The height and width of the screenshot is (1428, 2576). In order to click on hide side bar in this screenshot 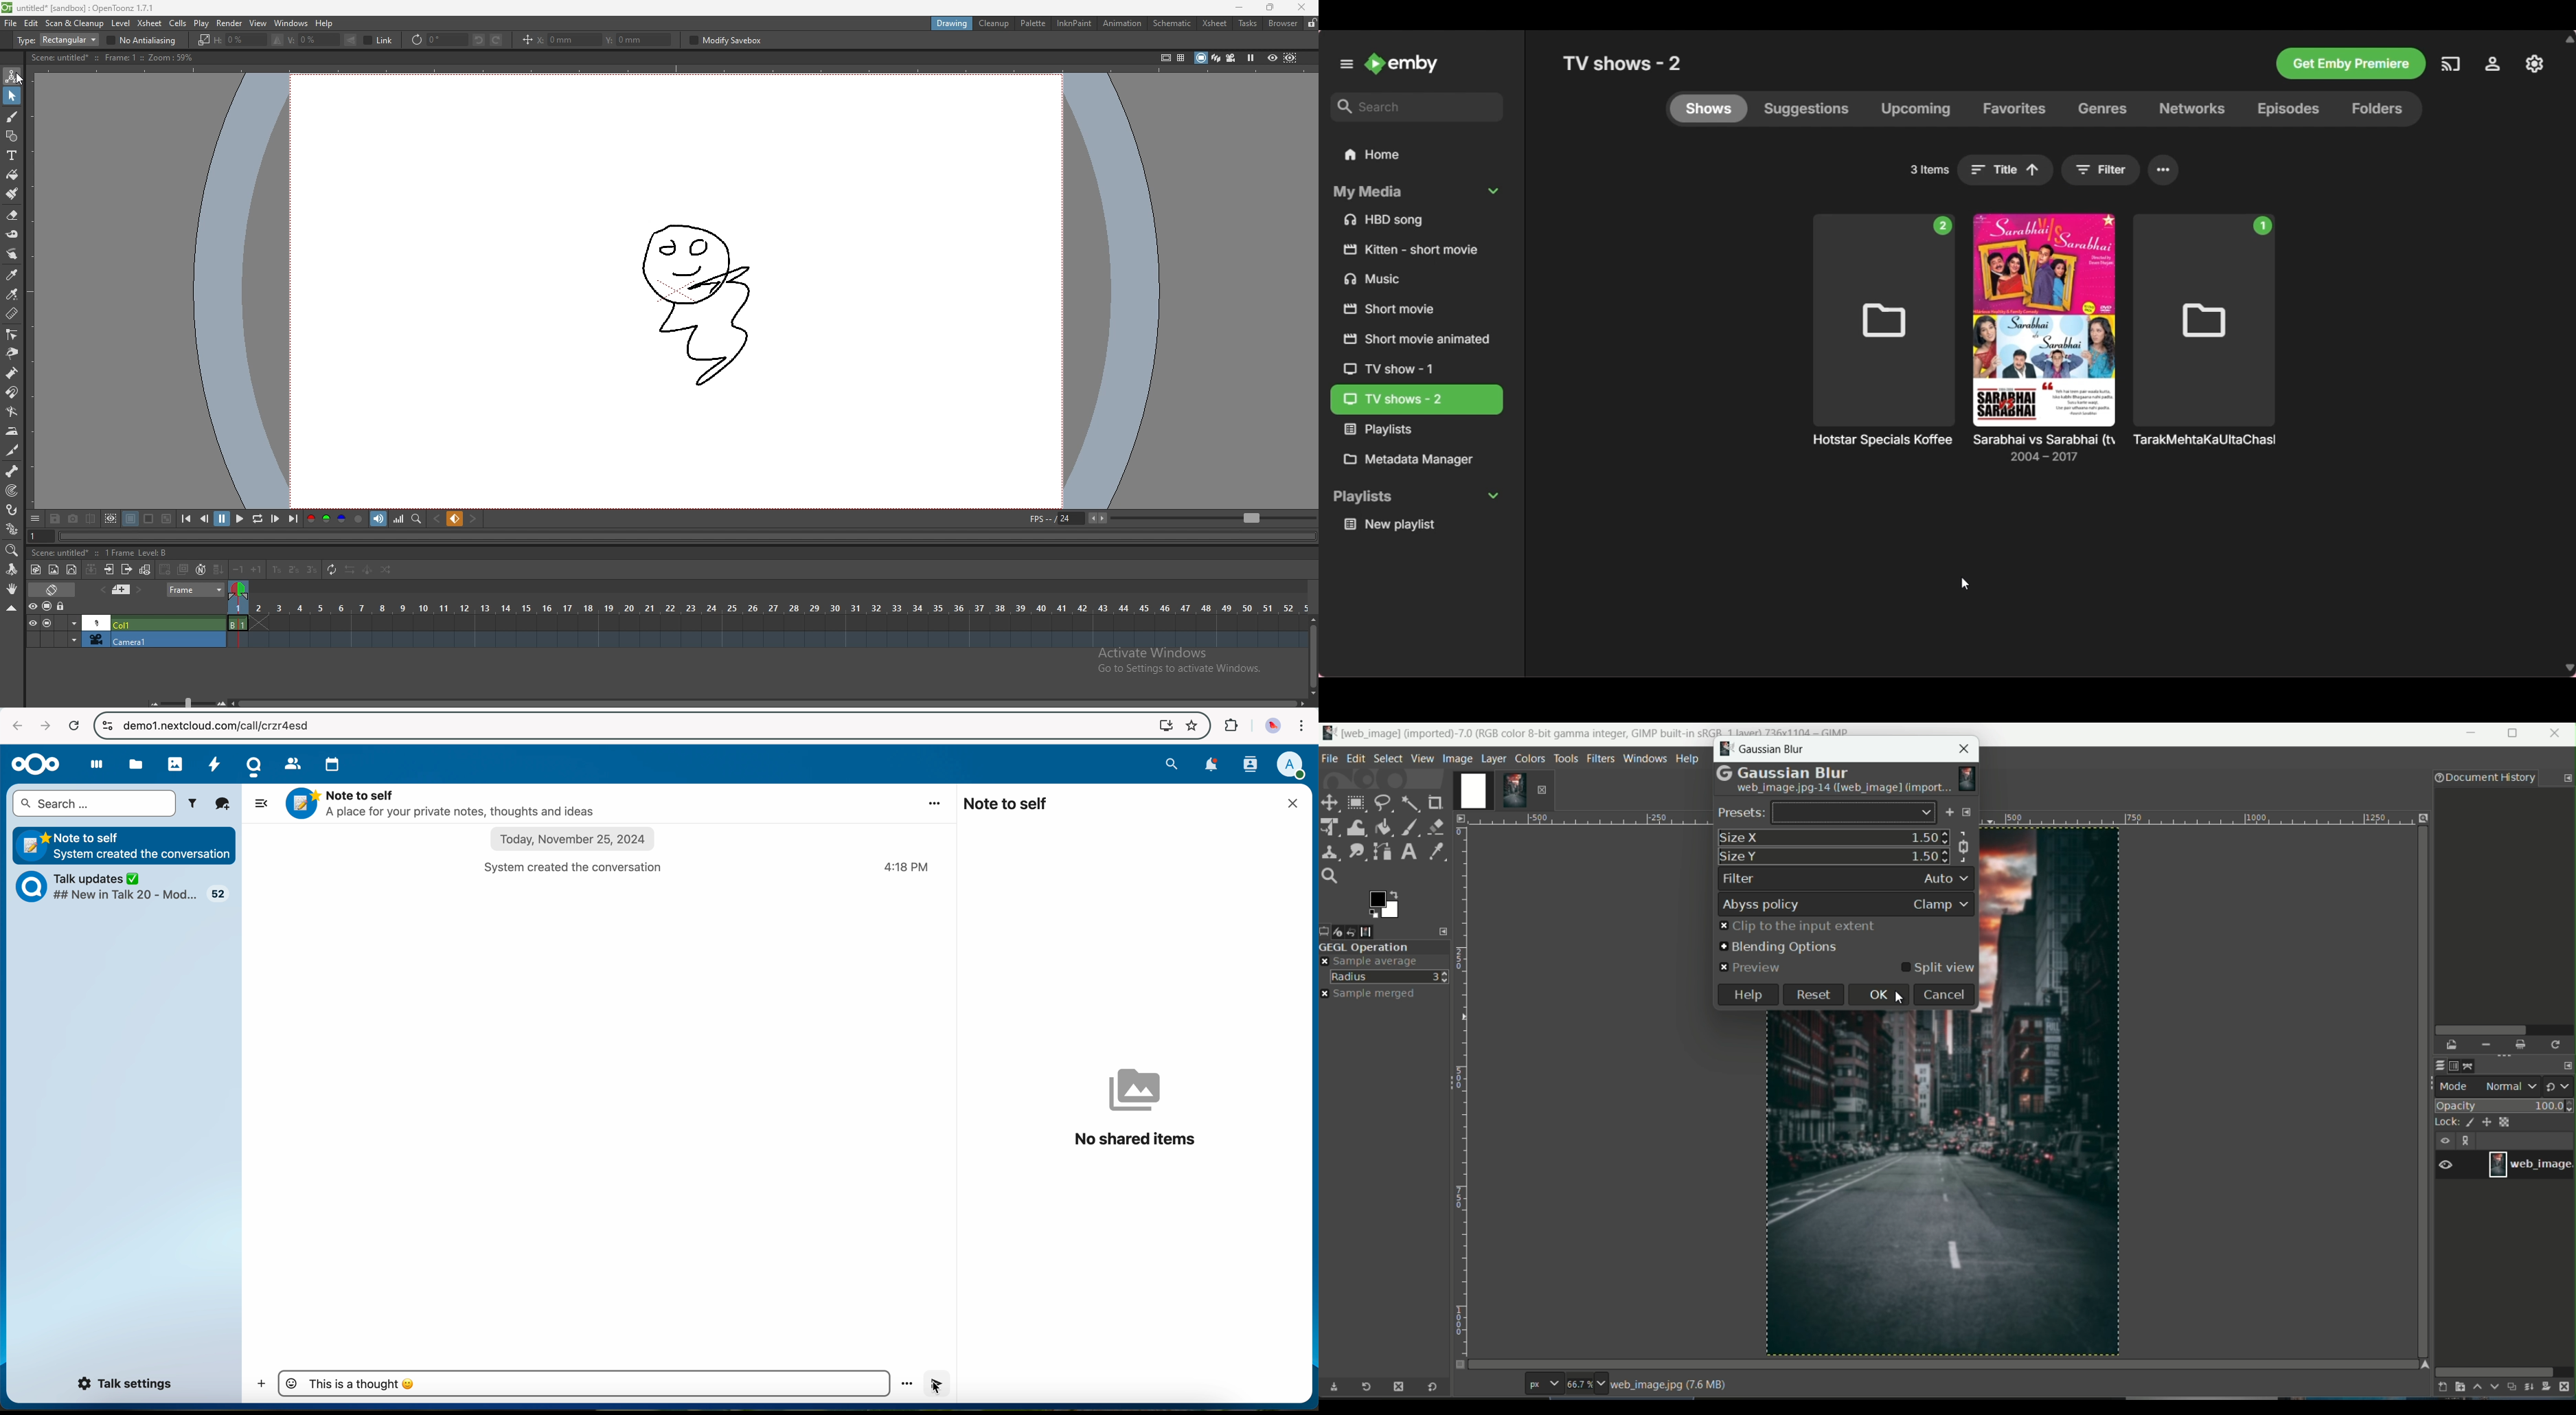, I will do `click(259, 802)`.